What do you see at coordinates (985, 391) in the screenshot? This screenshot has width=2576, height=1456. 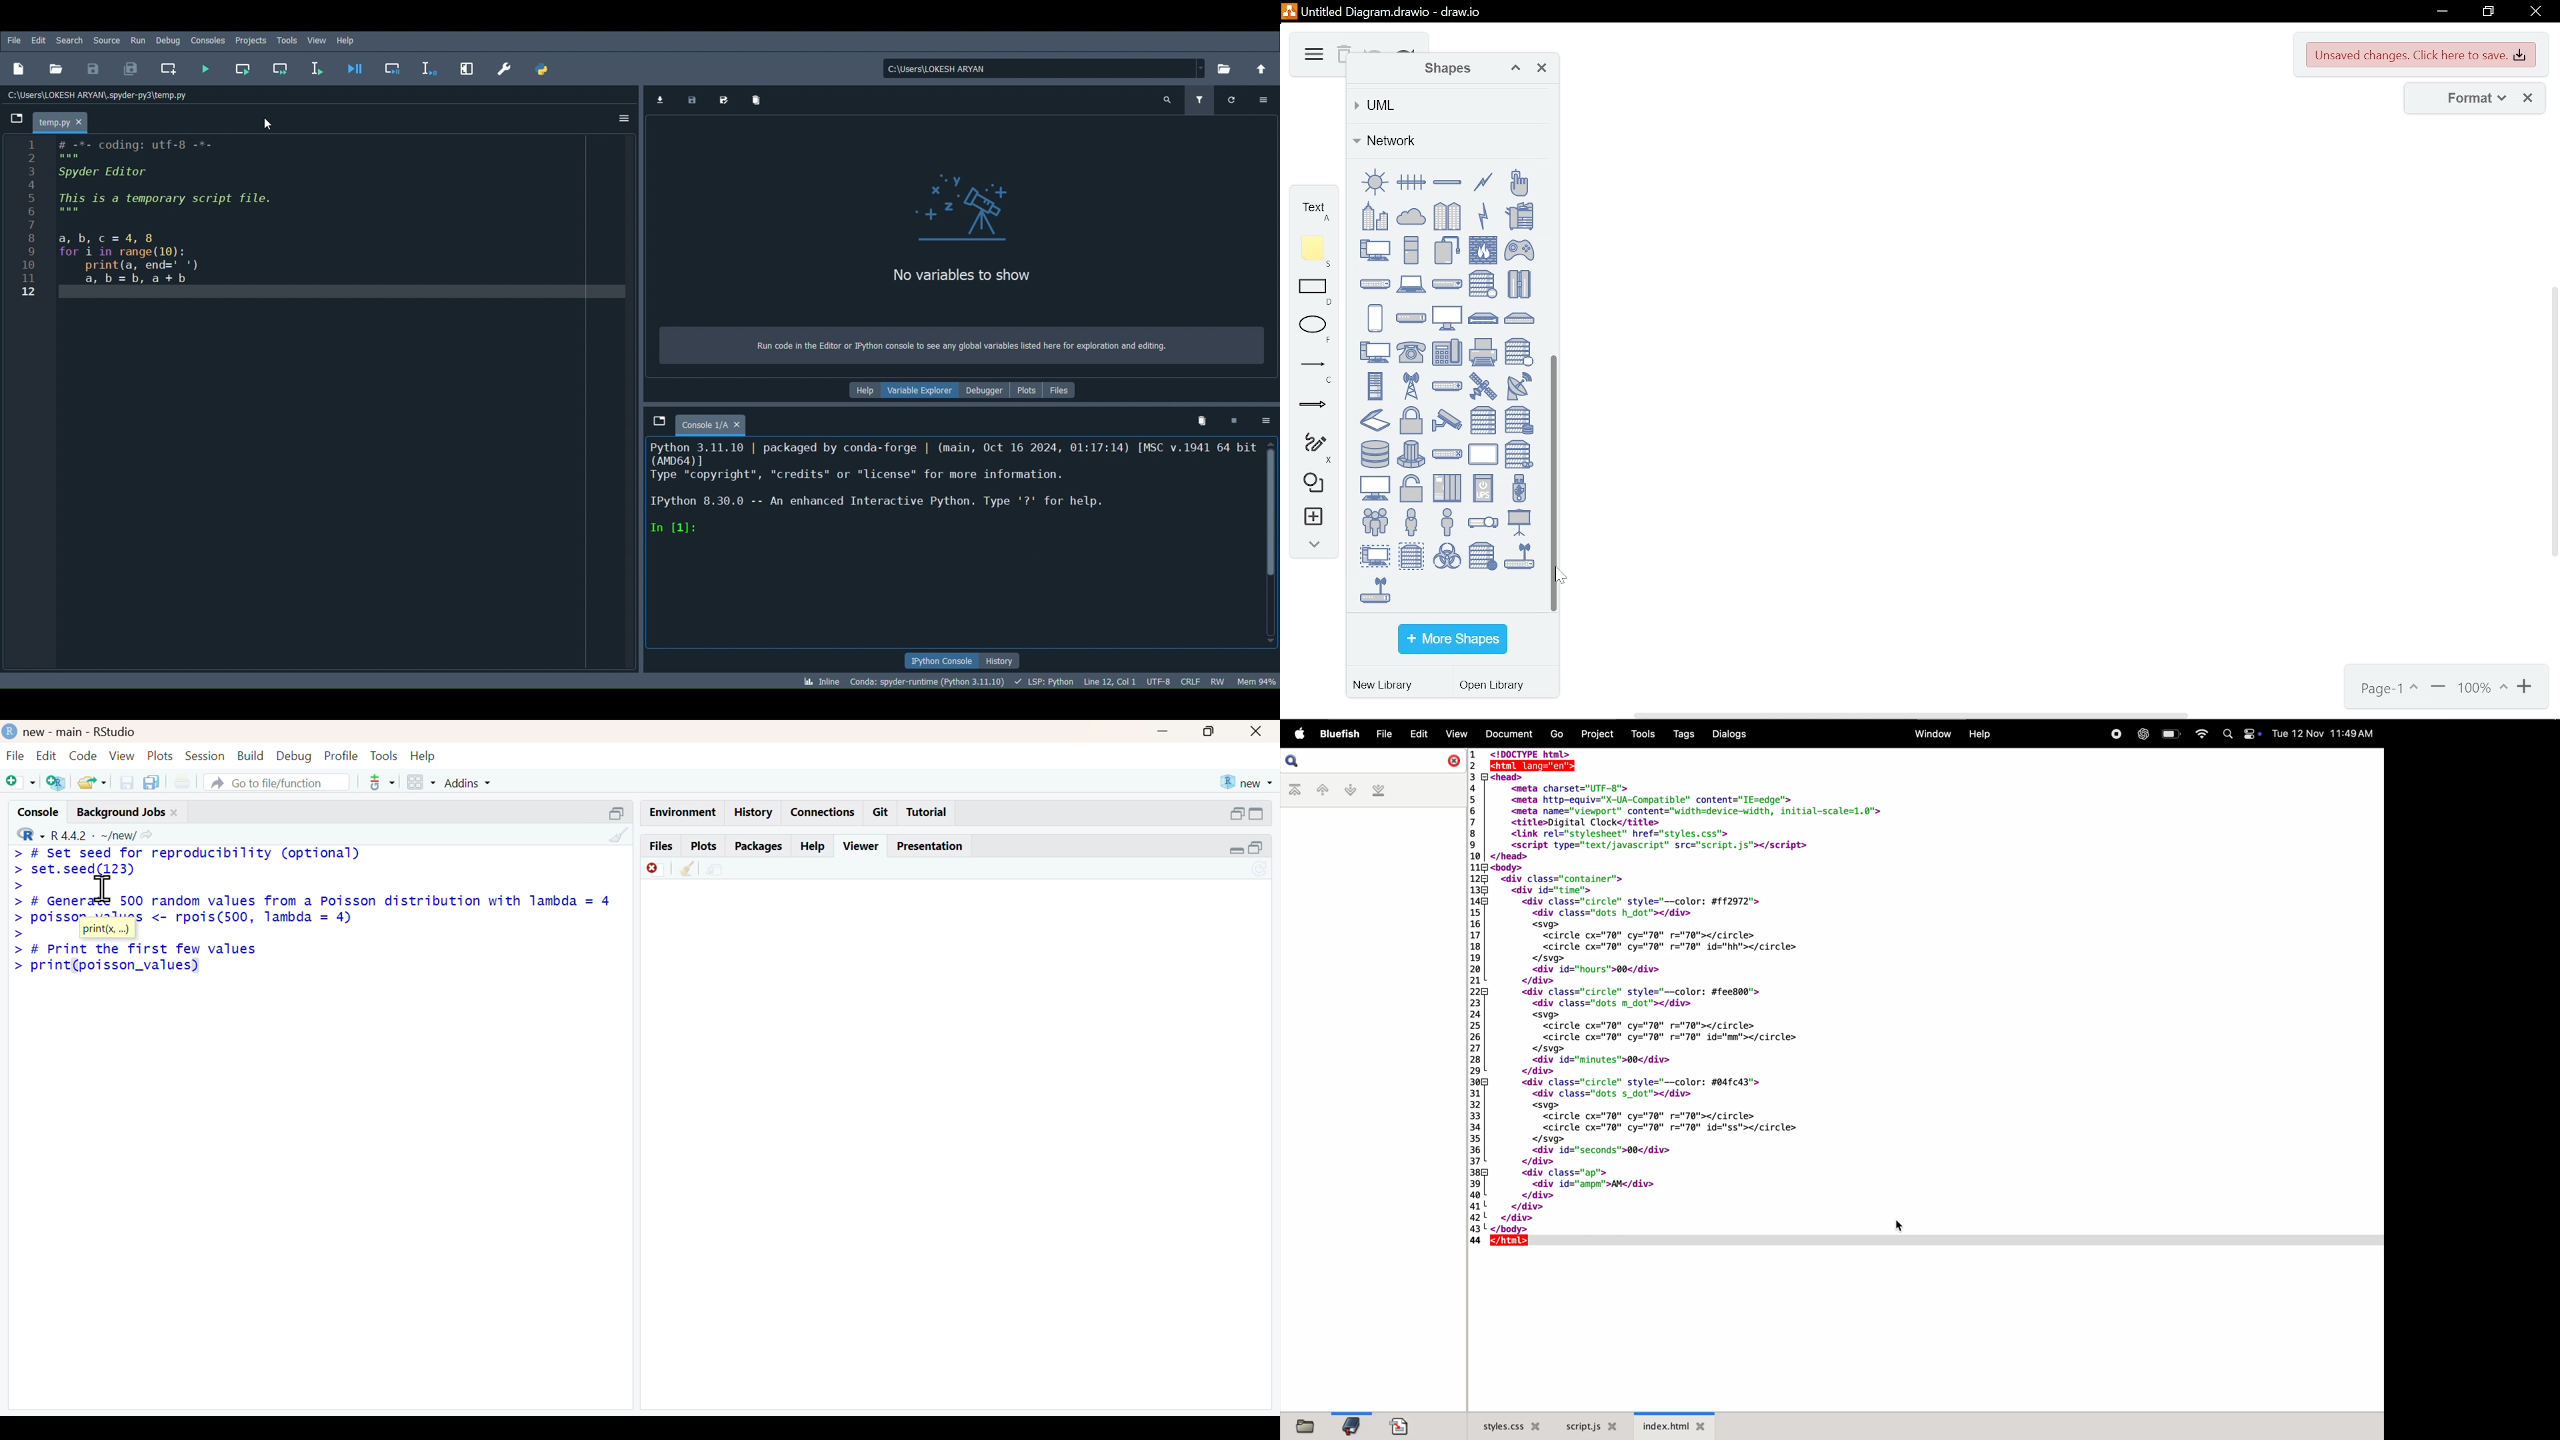 I see `Debugger` at bounding box center [985, 391].